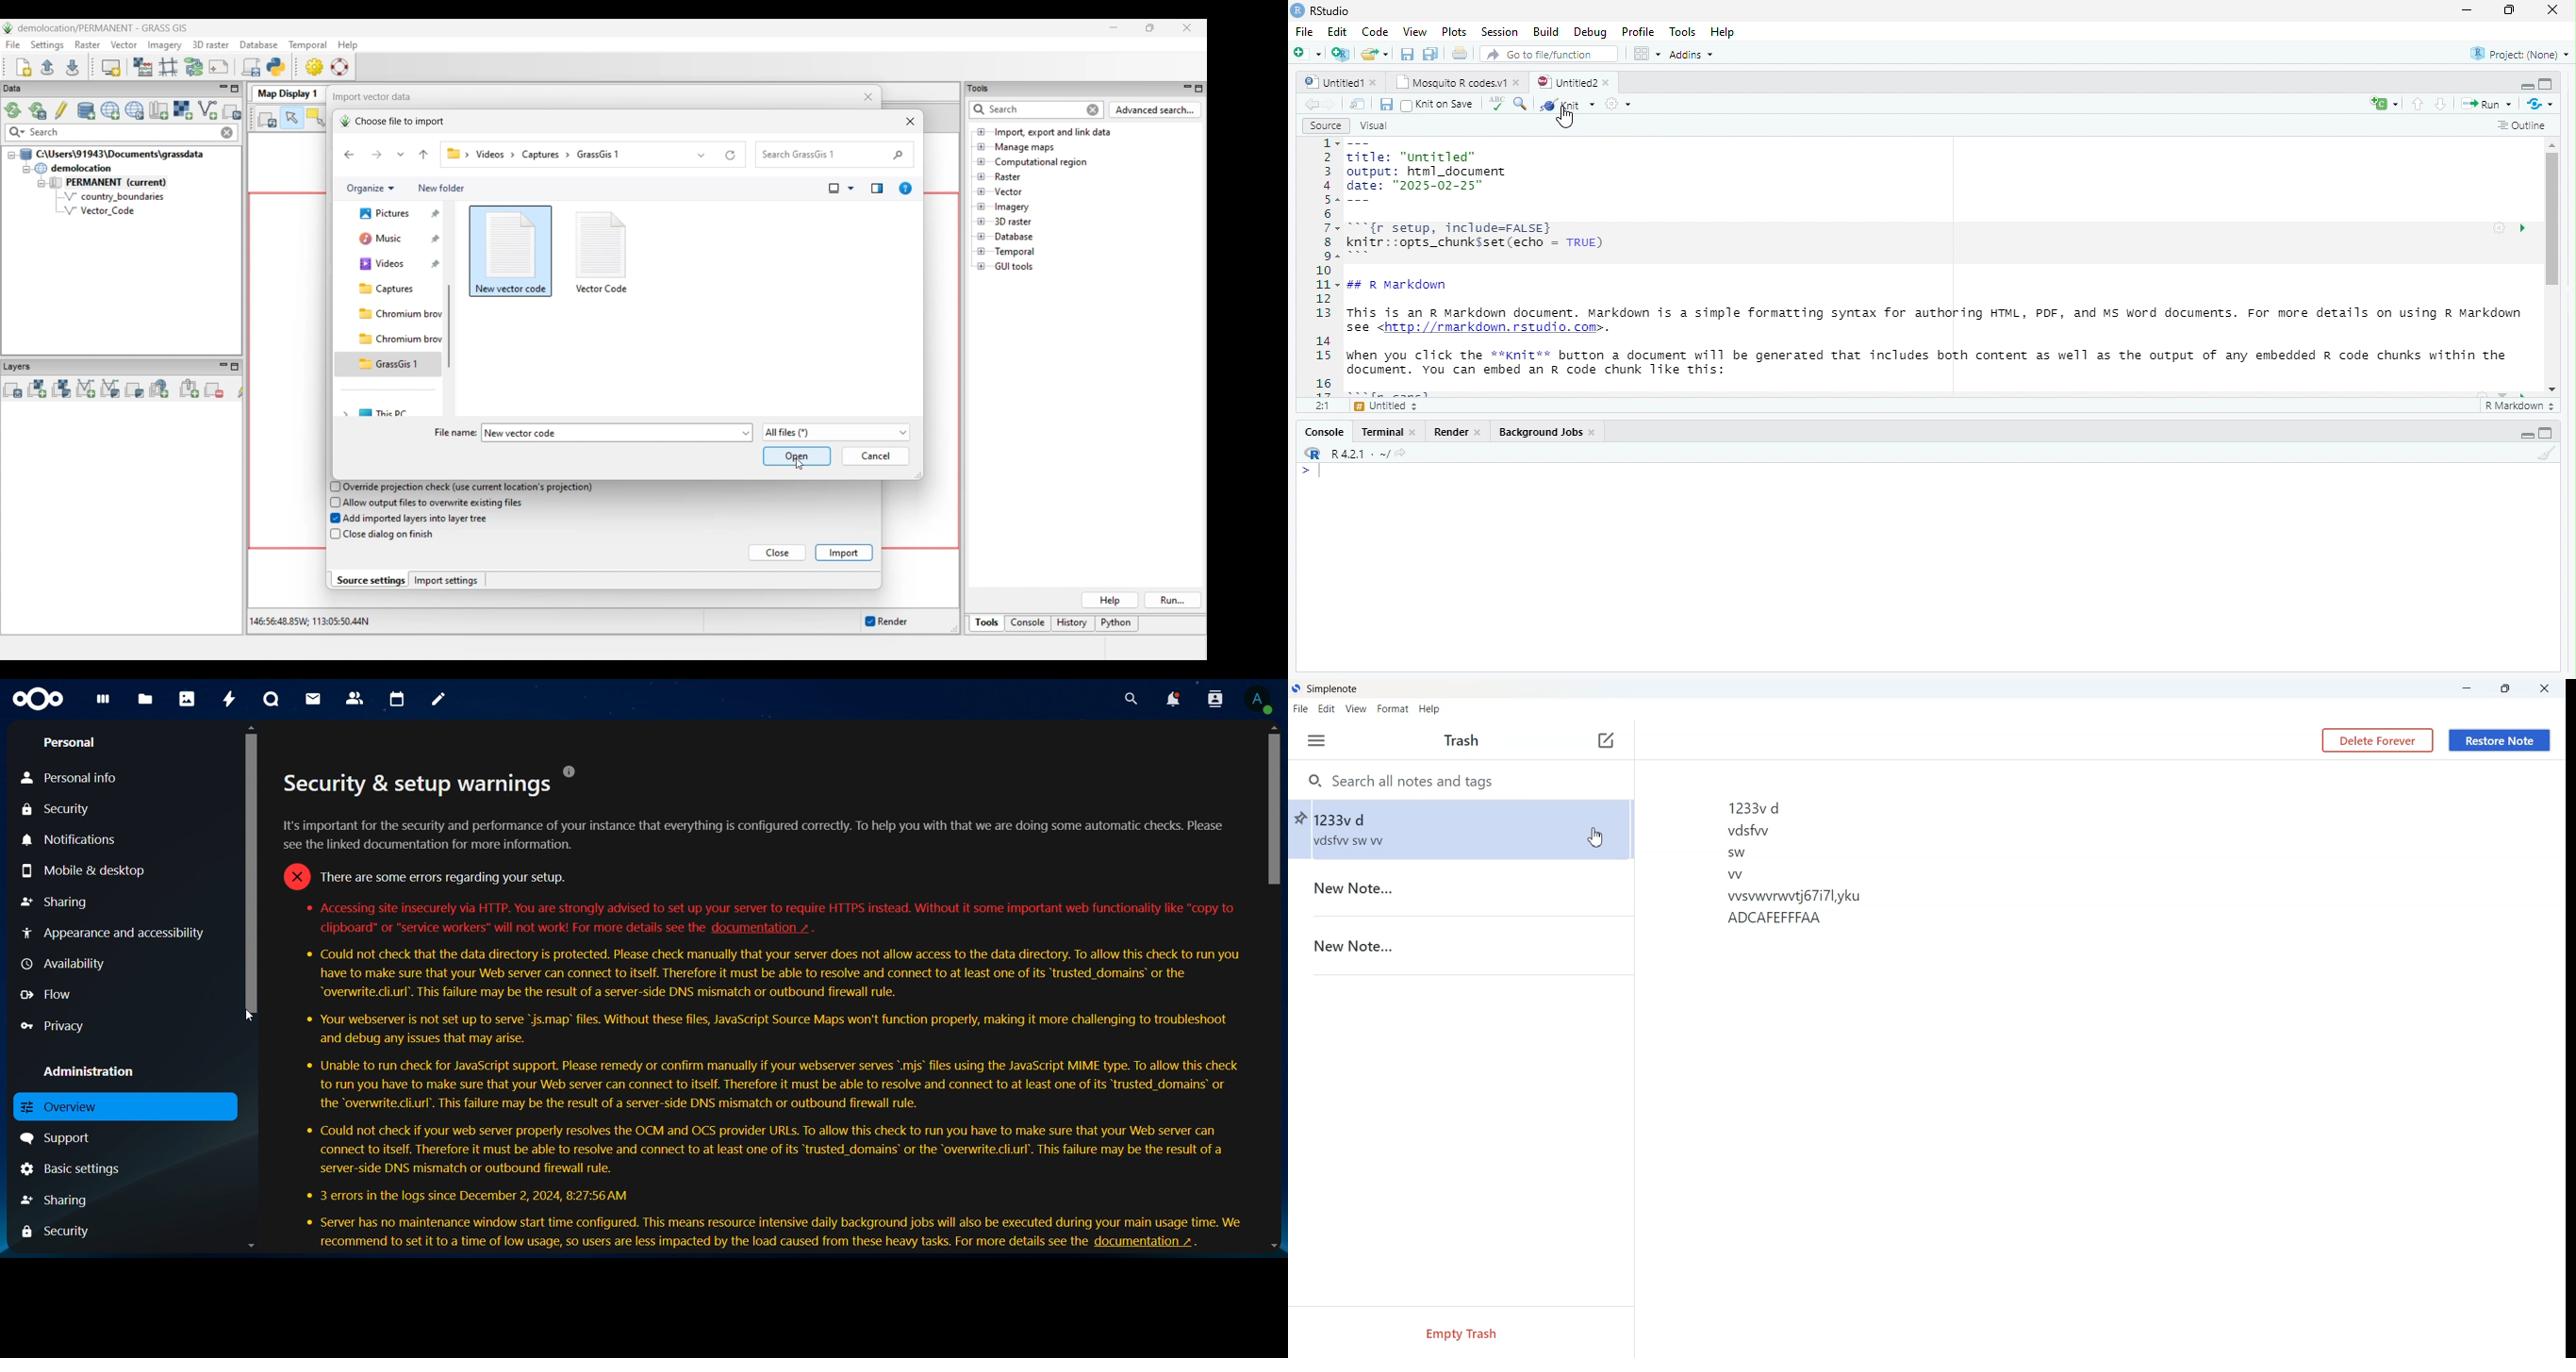  What do you see at coordinates (2499, 741) in the screenshot?
I see `Restore Note` at bounding box center [2499, 741].